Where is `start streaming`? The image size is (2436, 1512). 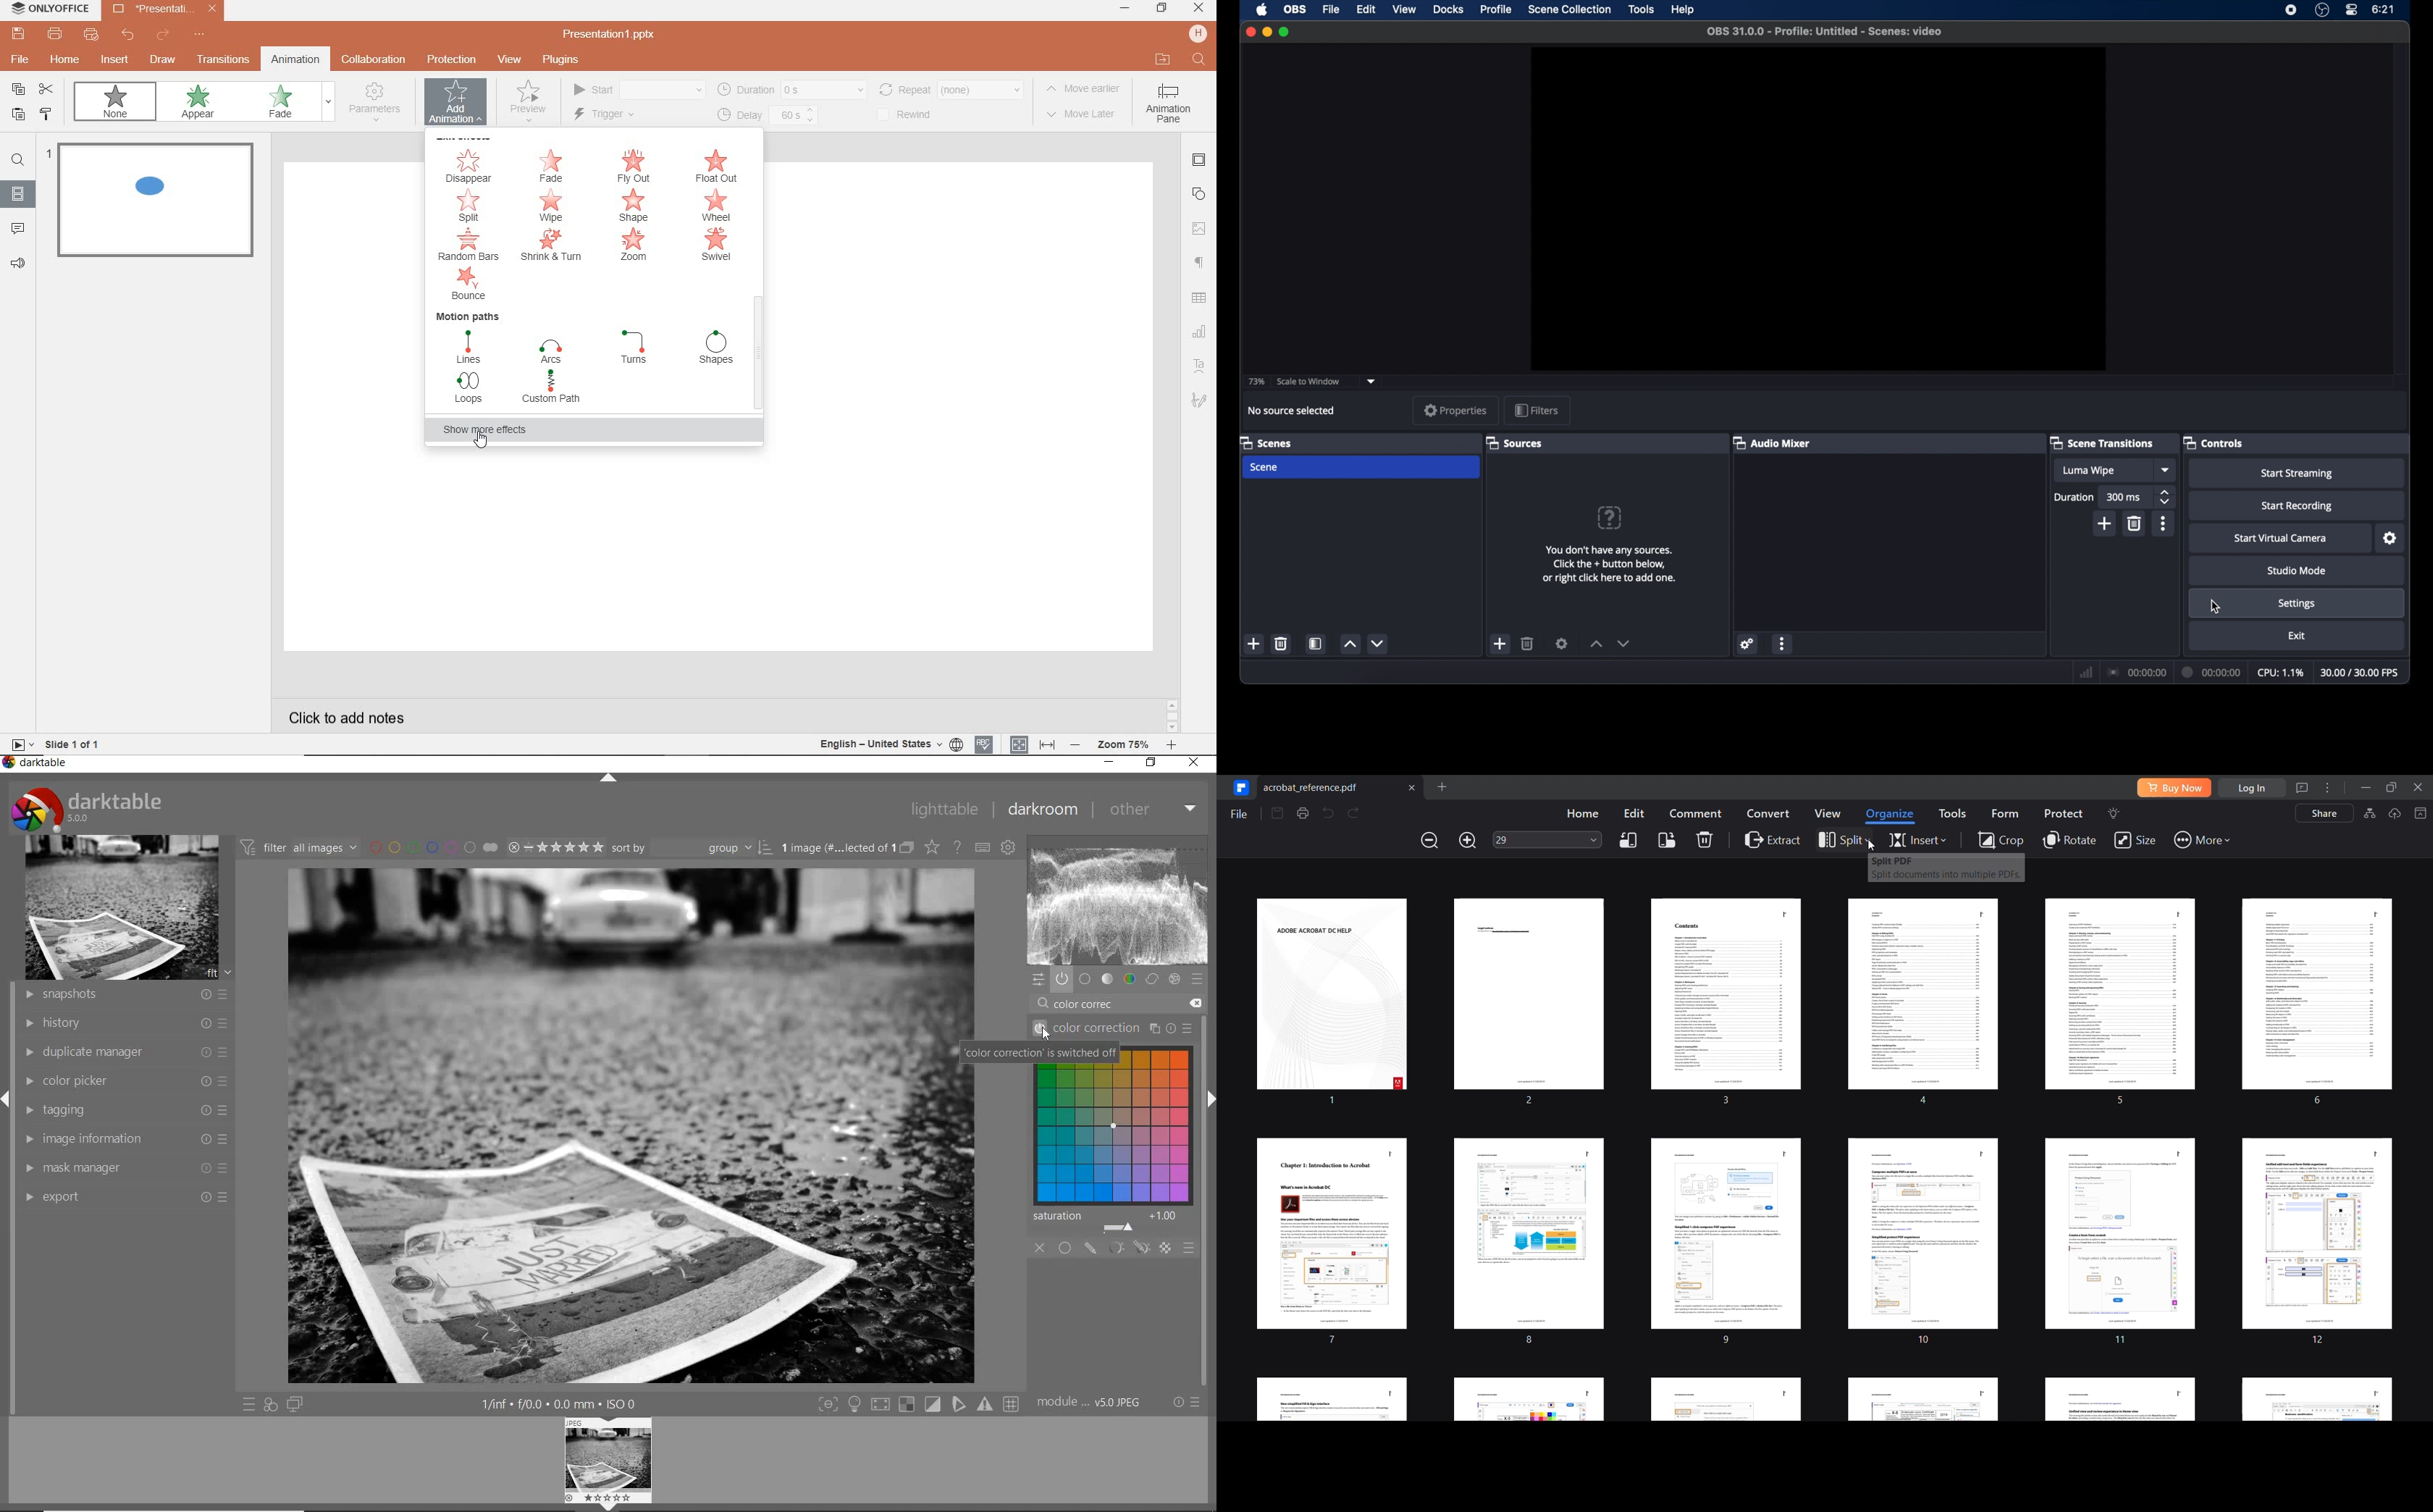 start streaming is located at coordinates (2297, 473).